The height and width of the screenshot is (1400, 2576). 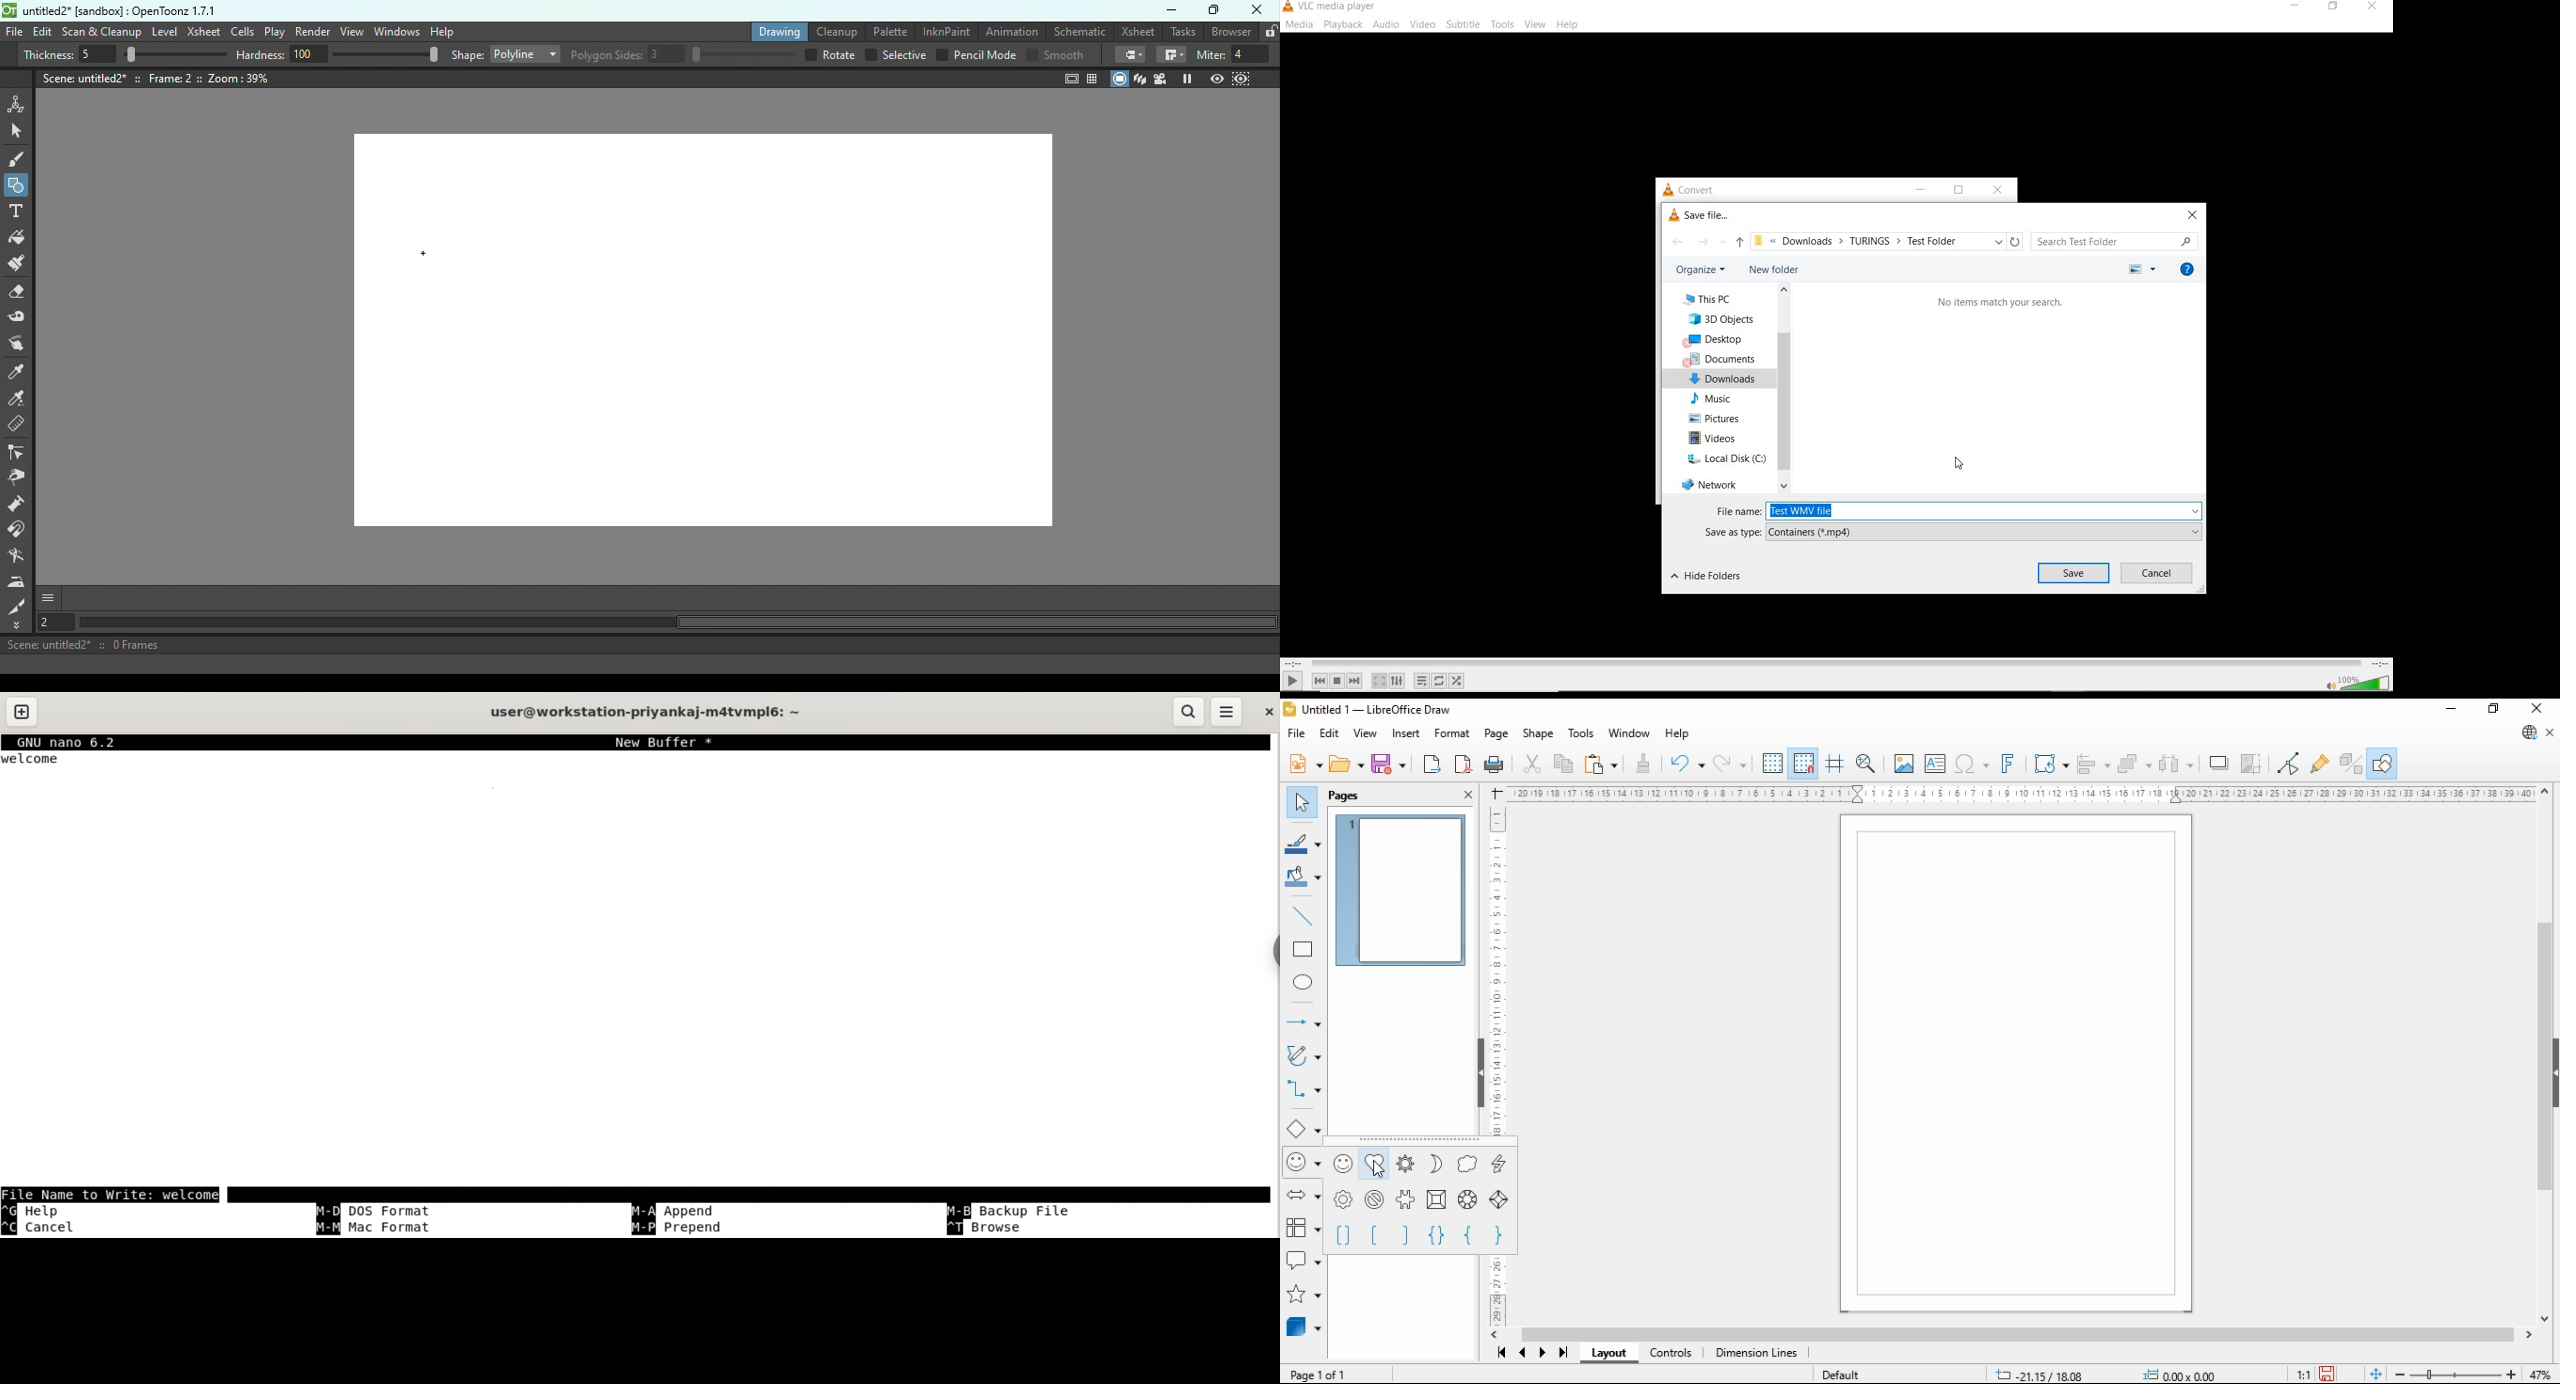 What do you see at coordinates (109, 9) in the screenshot?
I see `untitled2* [sandbox] : OpenToonz 1.7.1` at bounding box center [109, 9].